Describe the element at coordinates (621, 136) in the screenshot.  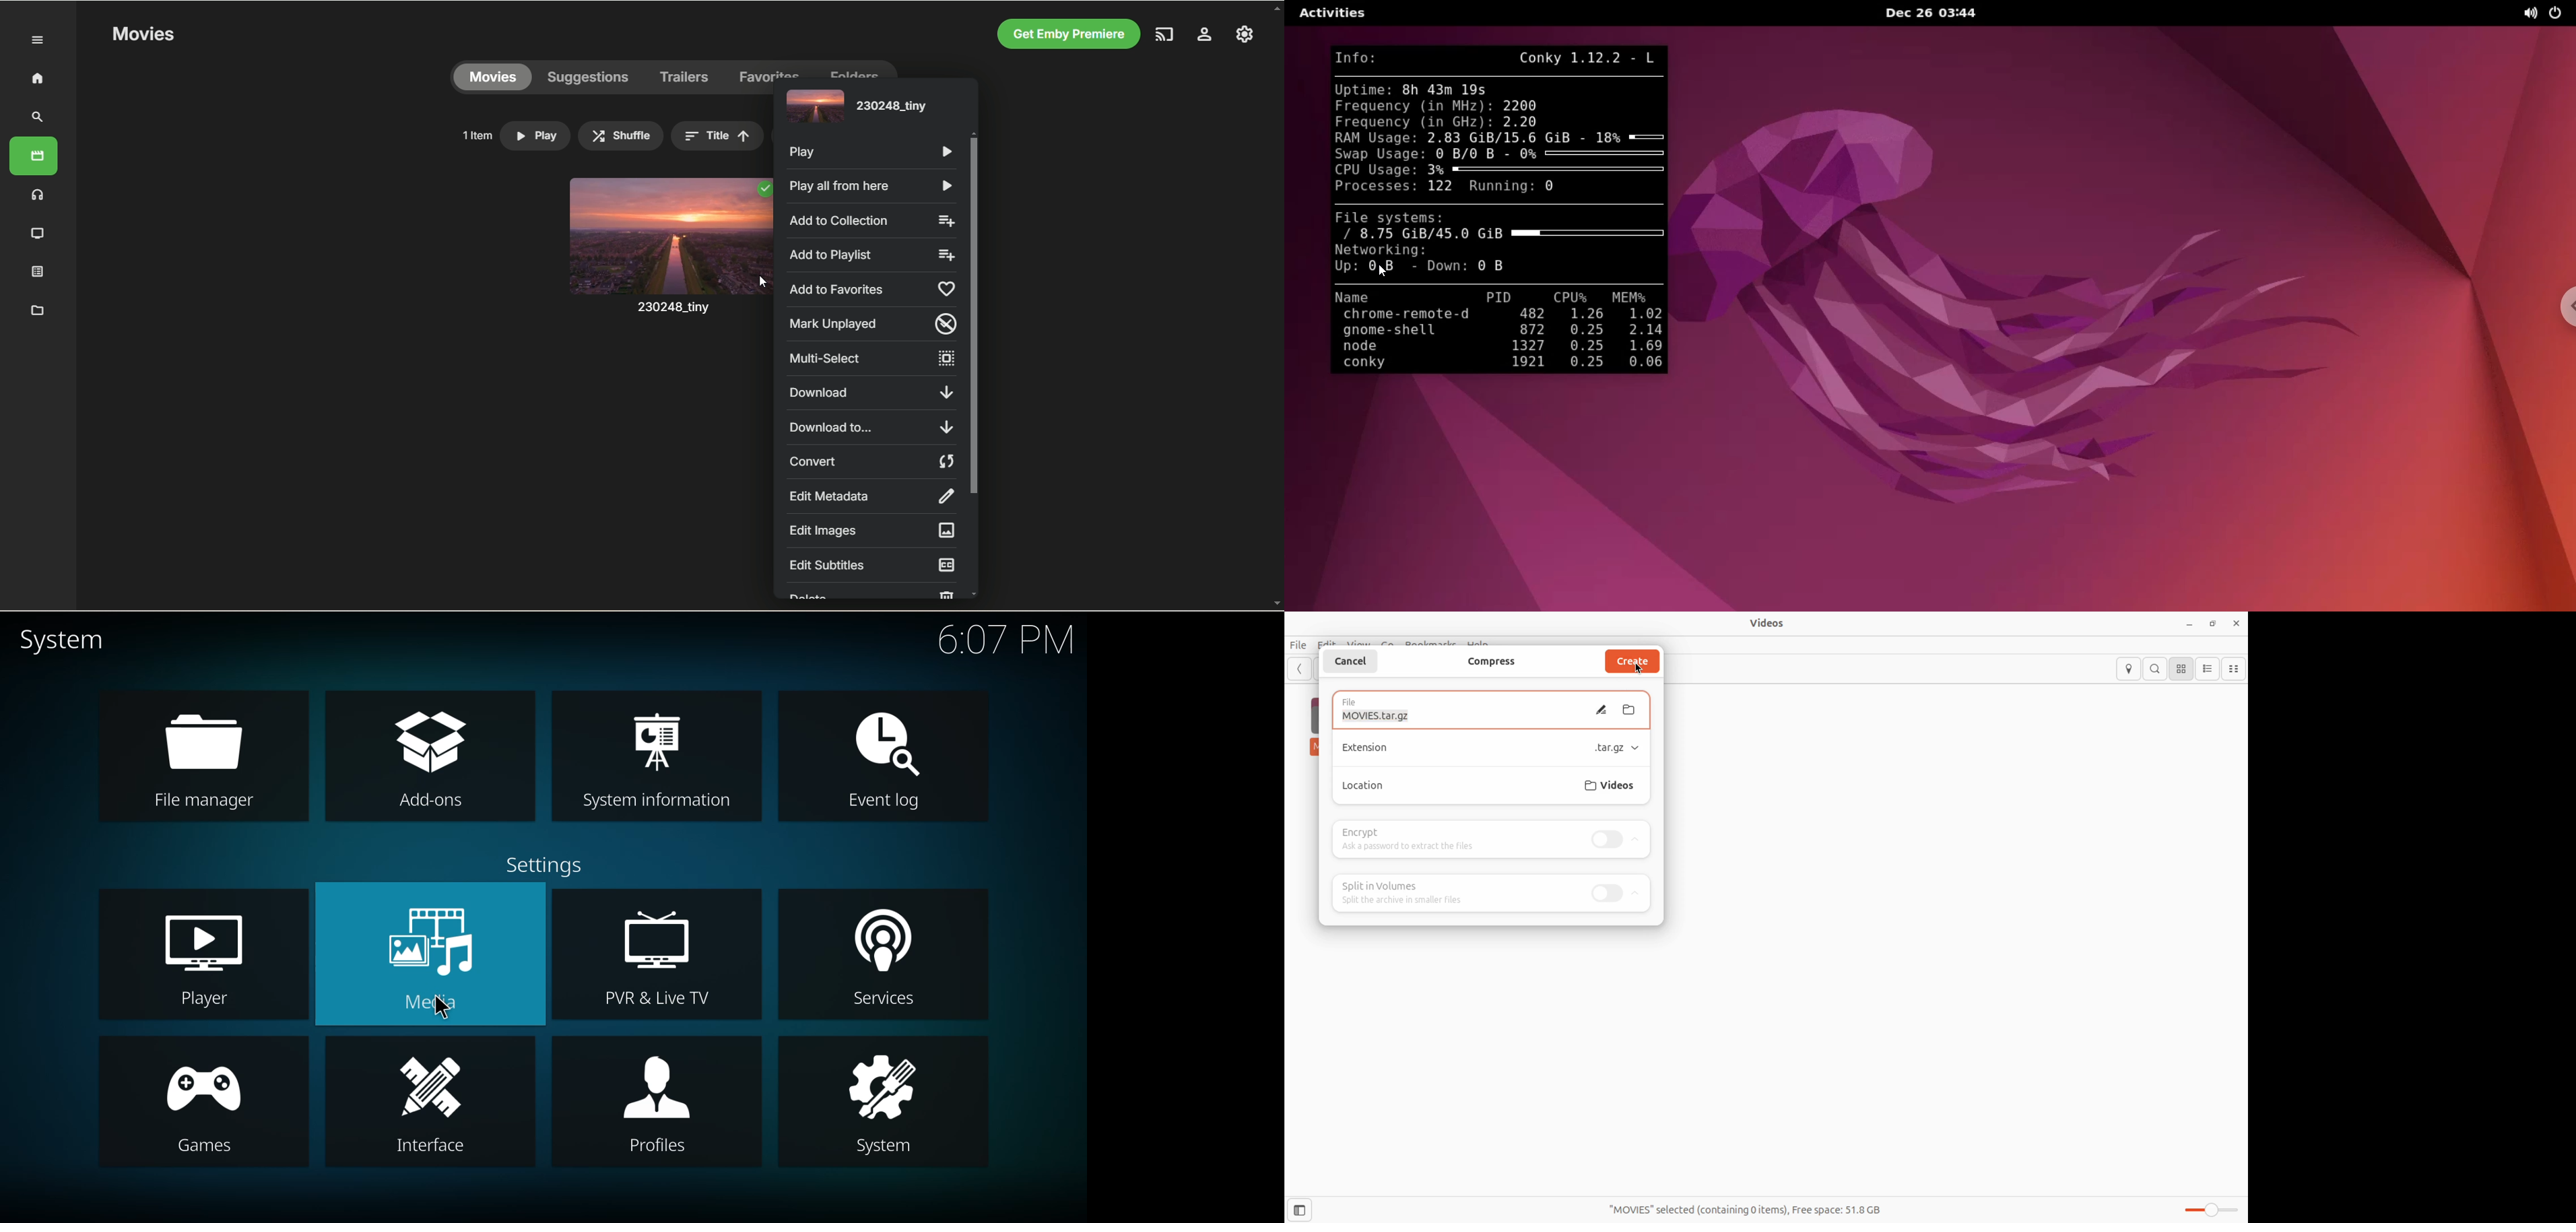
I see `shuffle` at that location.